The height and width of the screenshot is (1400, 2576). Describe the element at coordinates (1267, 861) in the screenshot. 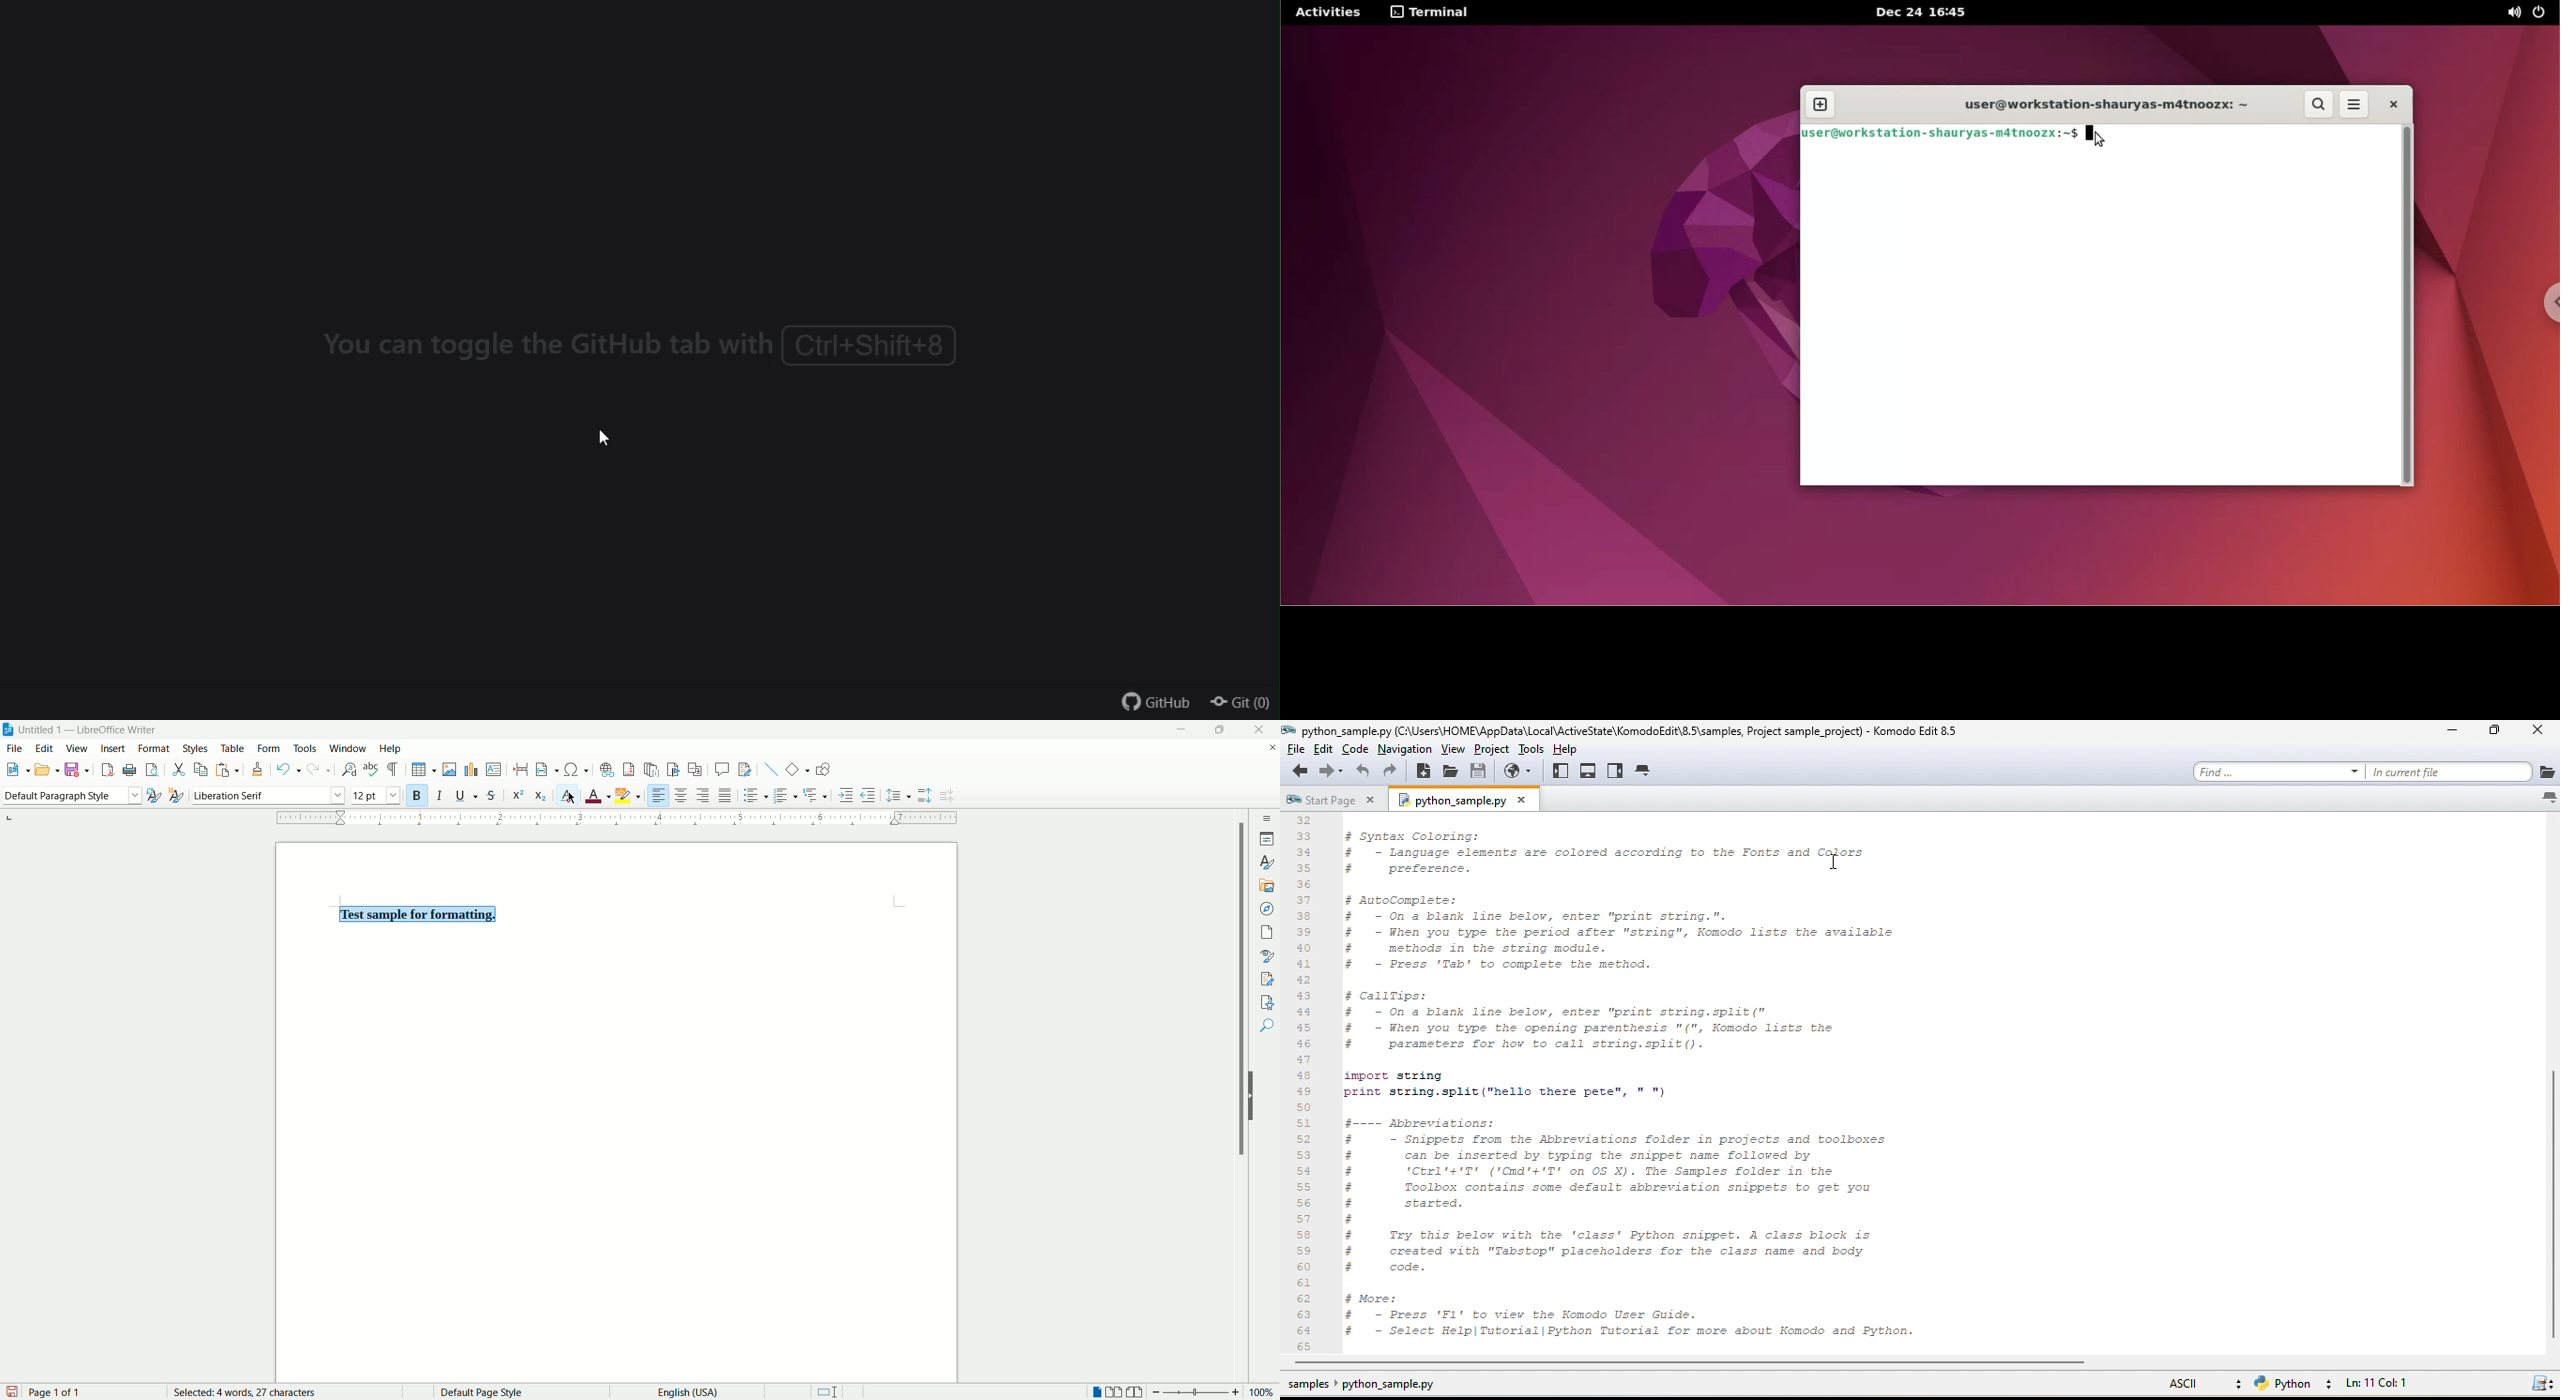

I see `style` at that location.